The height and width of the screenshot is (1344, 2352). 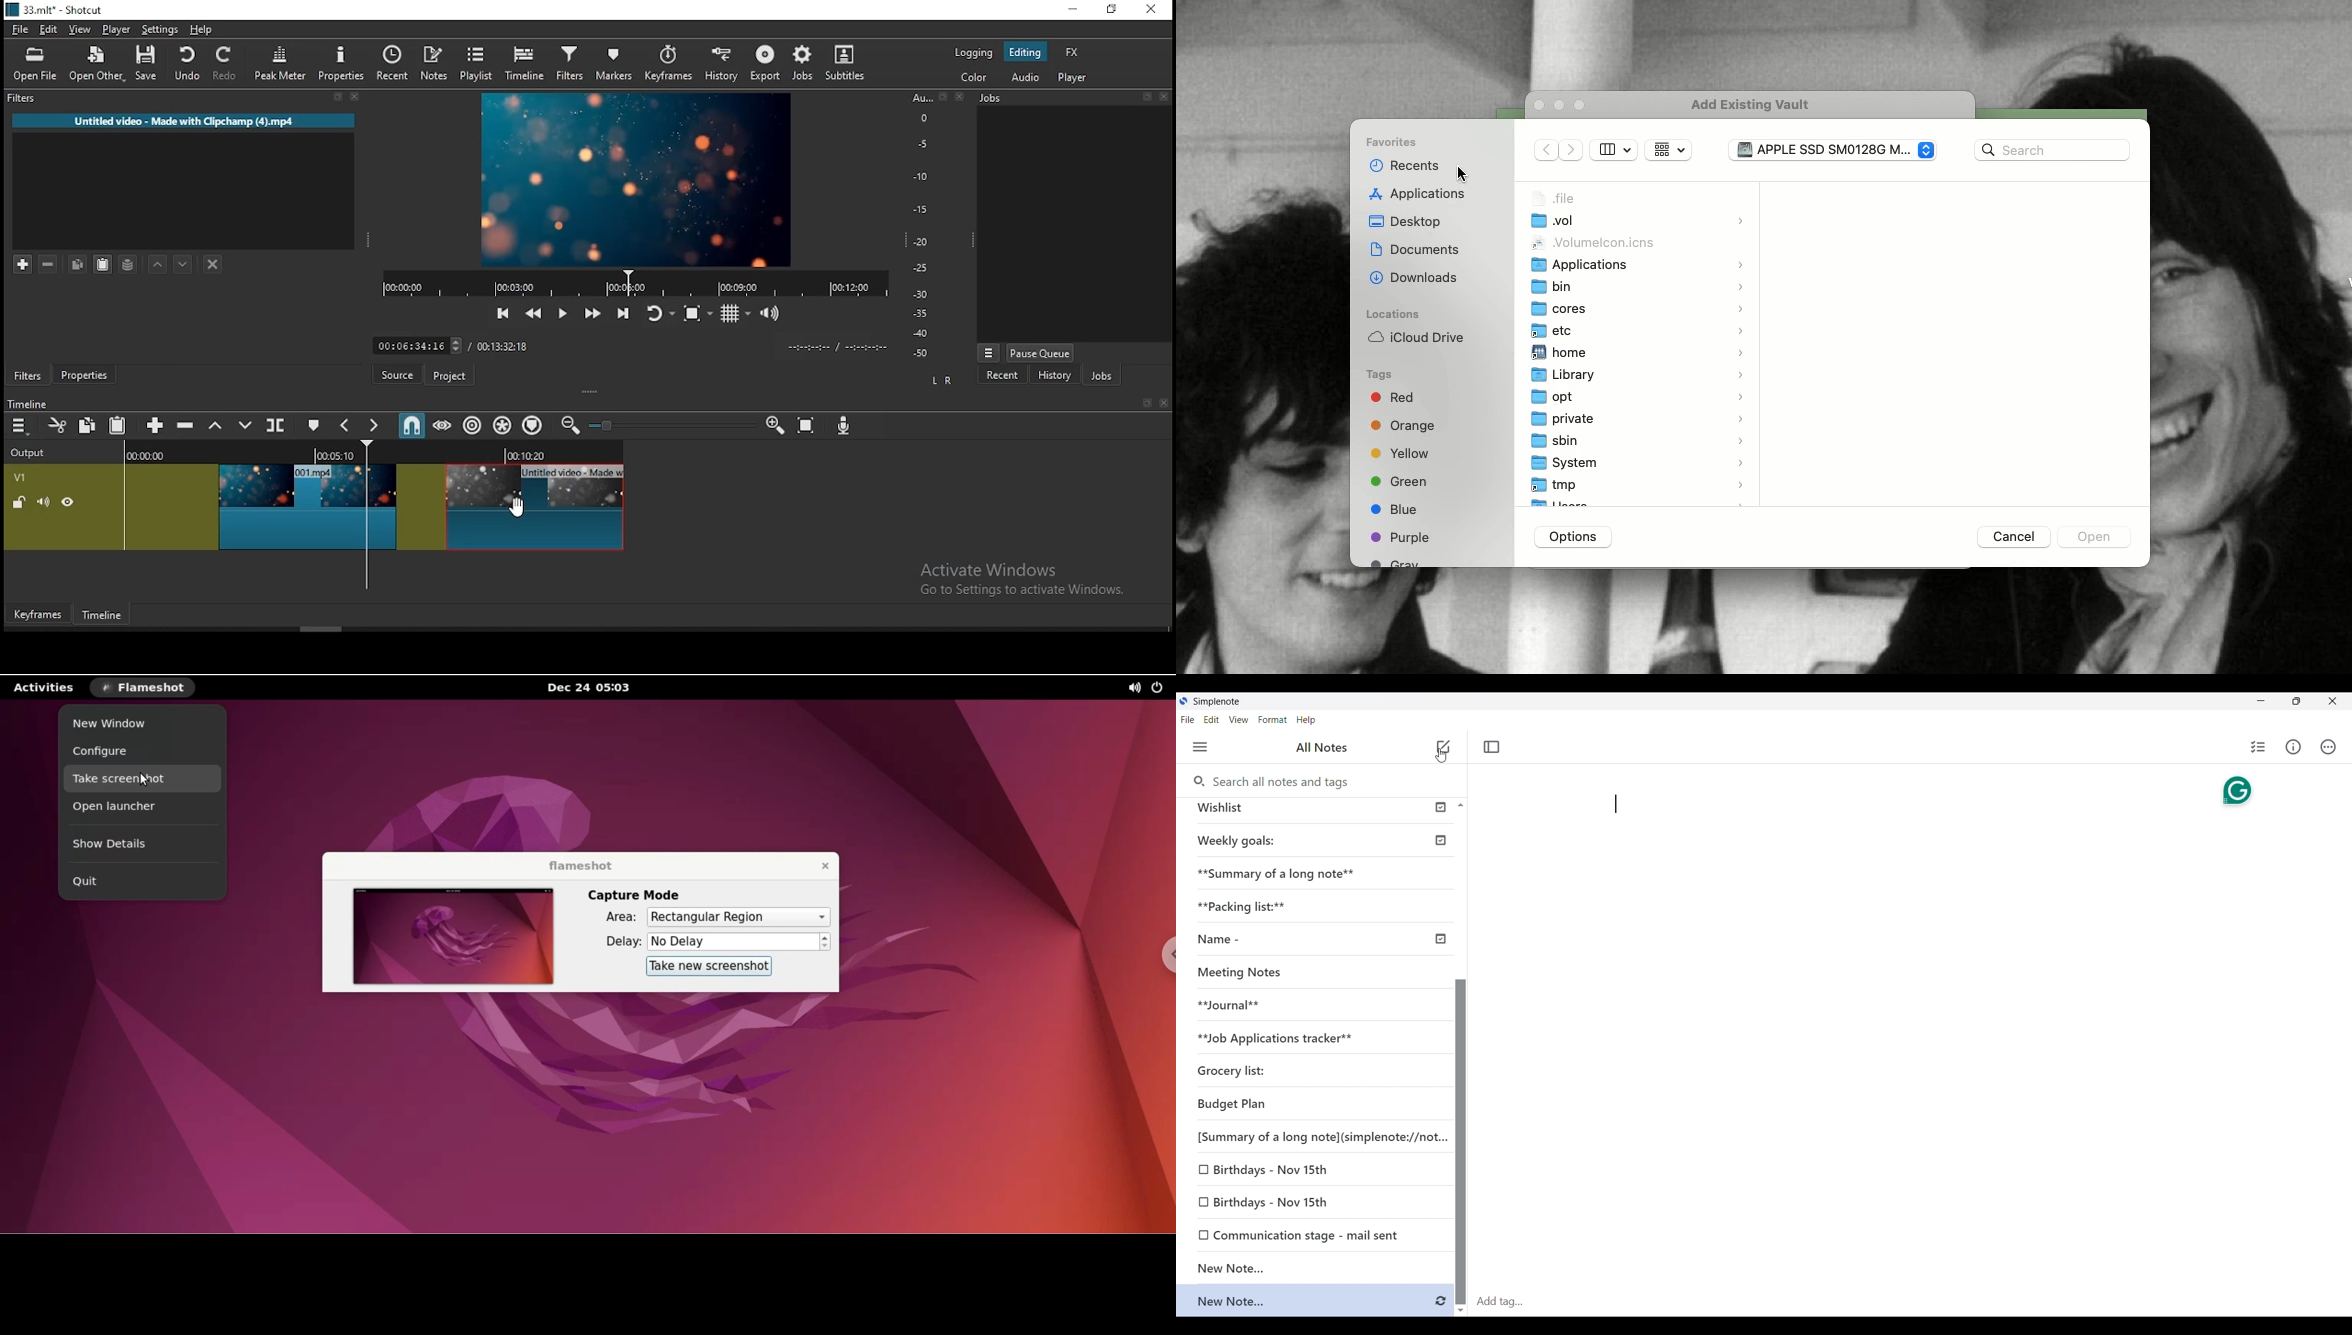 What do you see at coordinates (25, 265) in the screenshot?
I see `add a filter` at bounding box center [25, 265].